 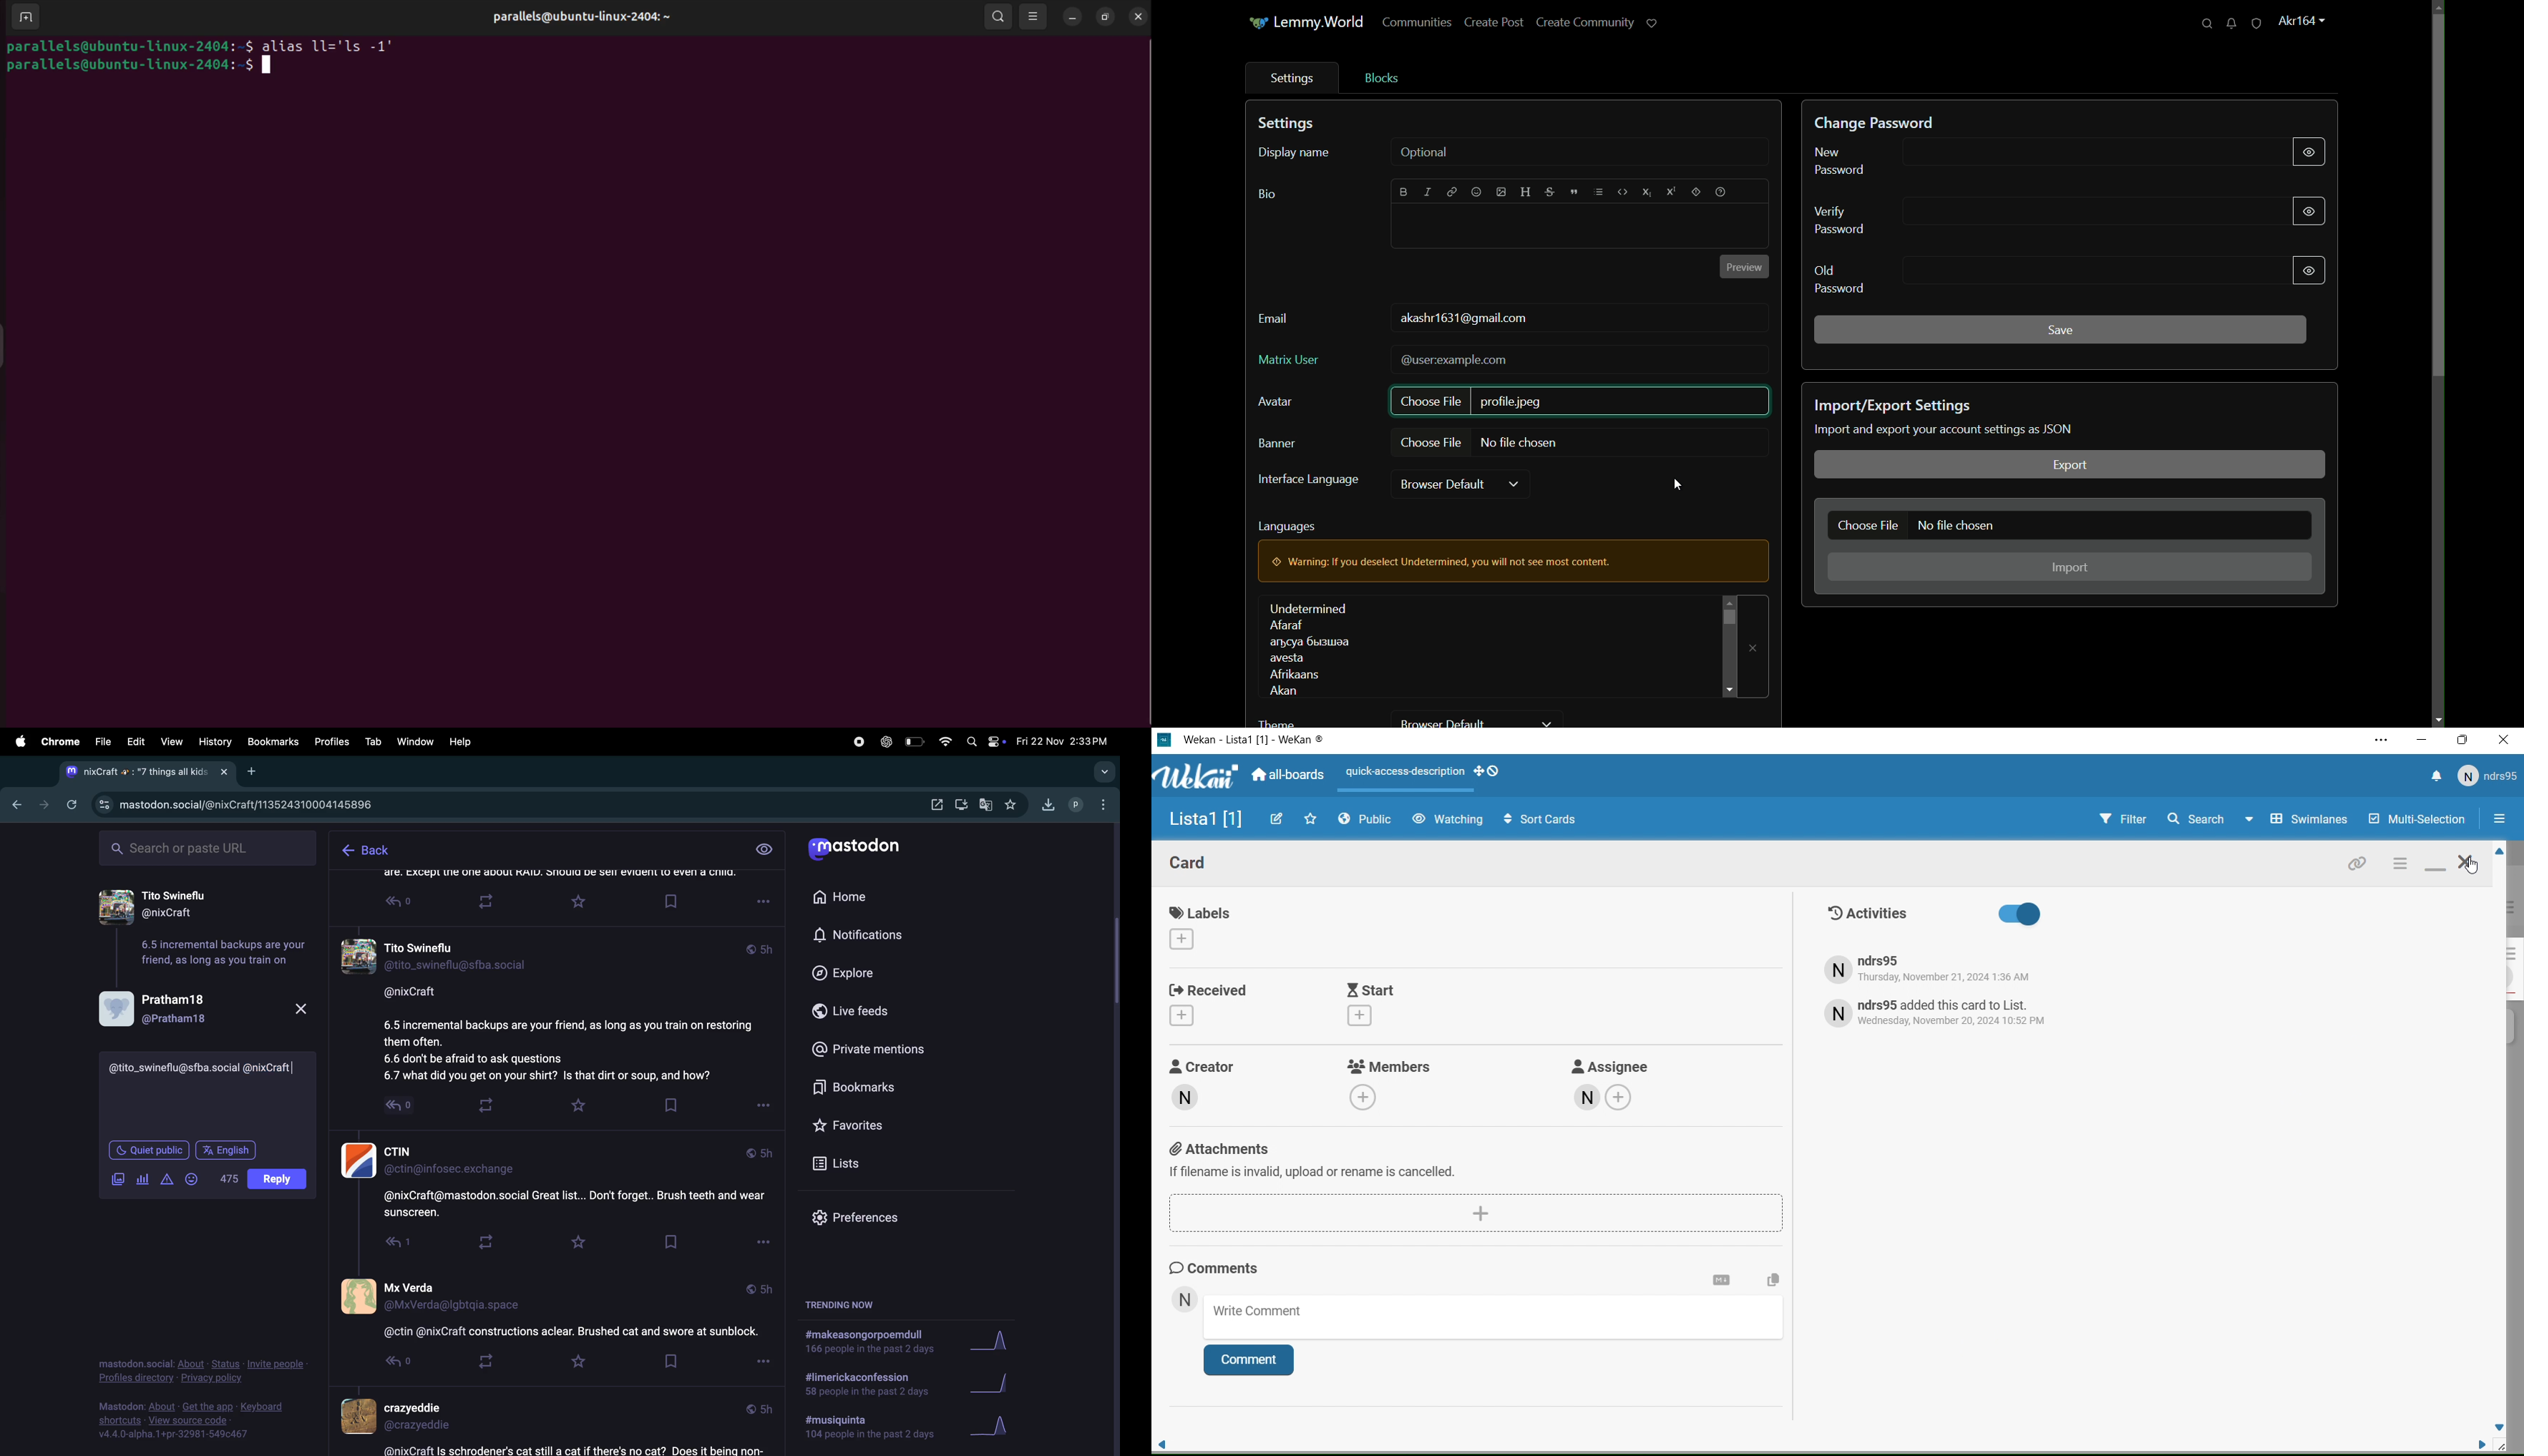 I want to click on header, so click(x=1526, y=192).